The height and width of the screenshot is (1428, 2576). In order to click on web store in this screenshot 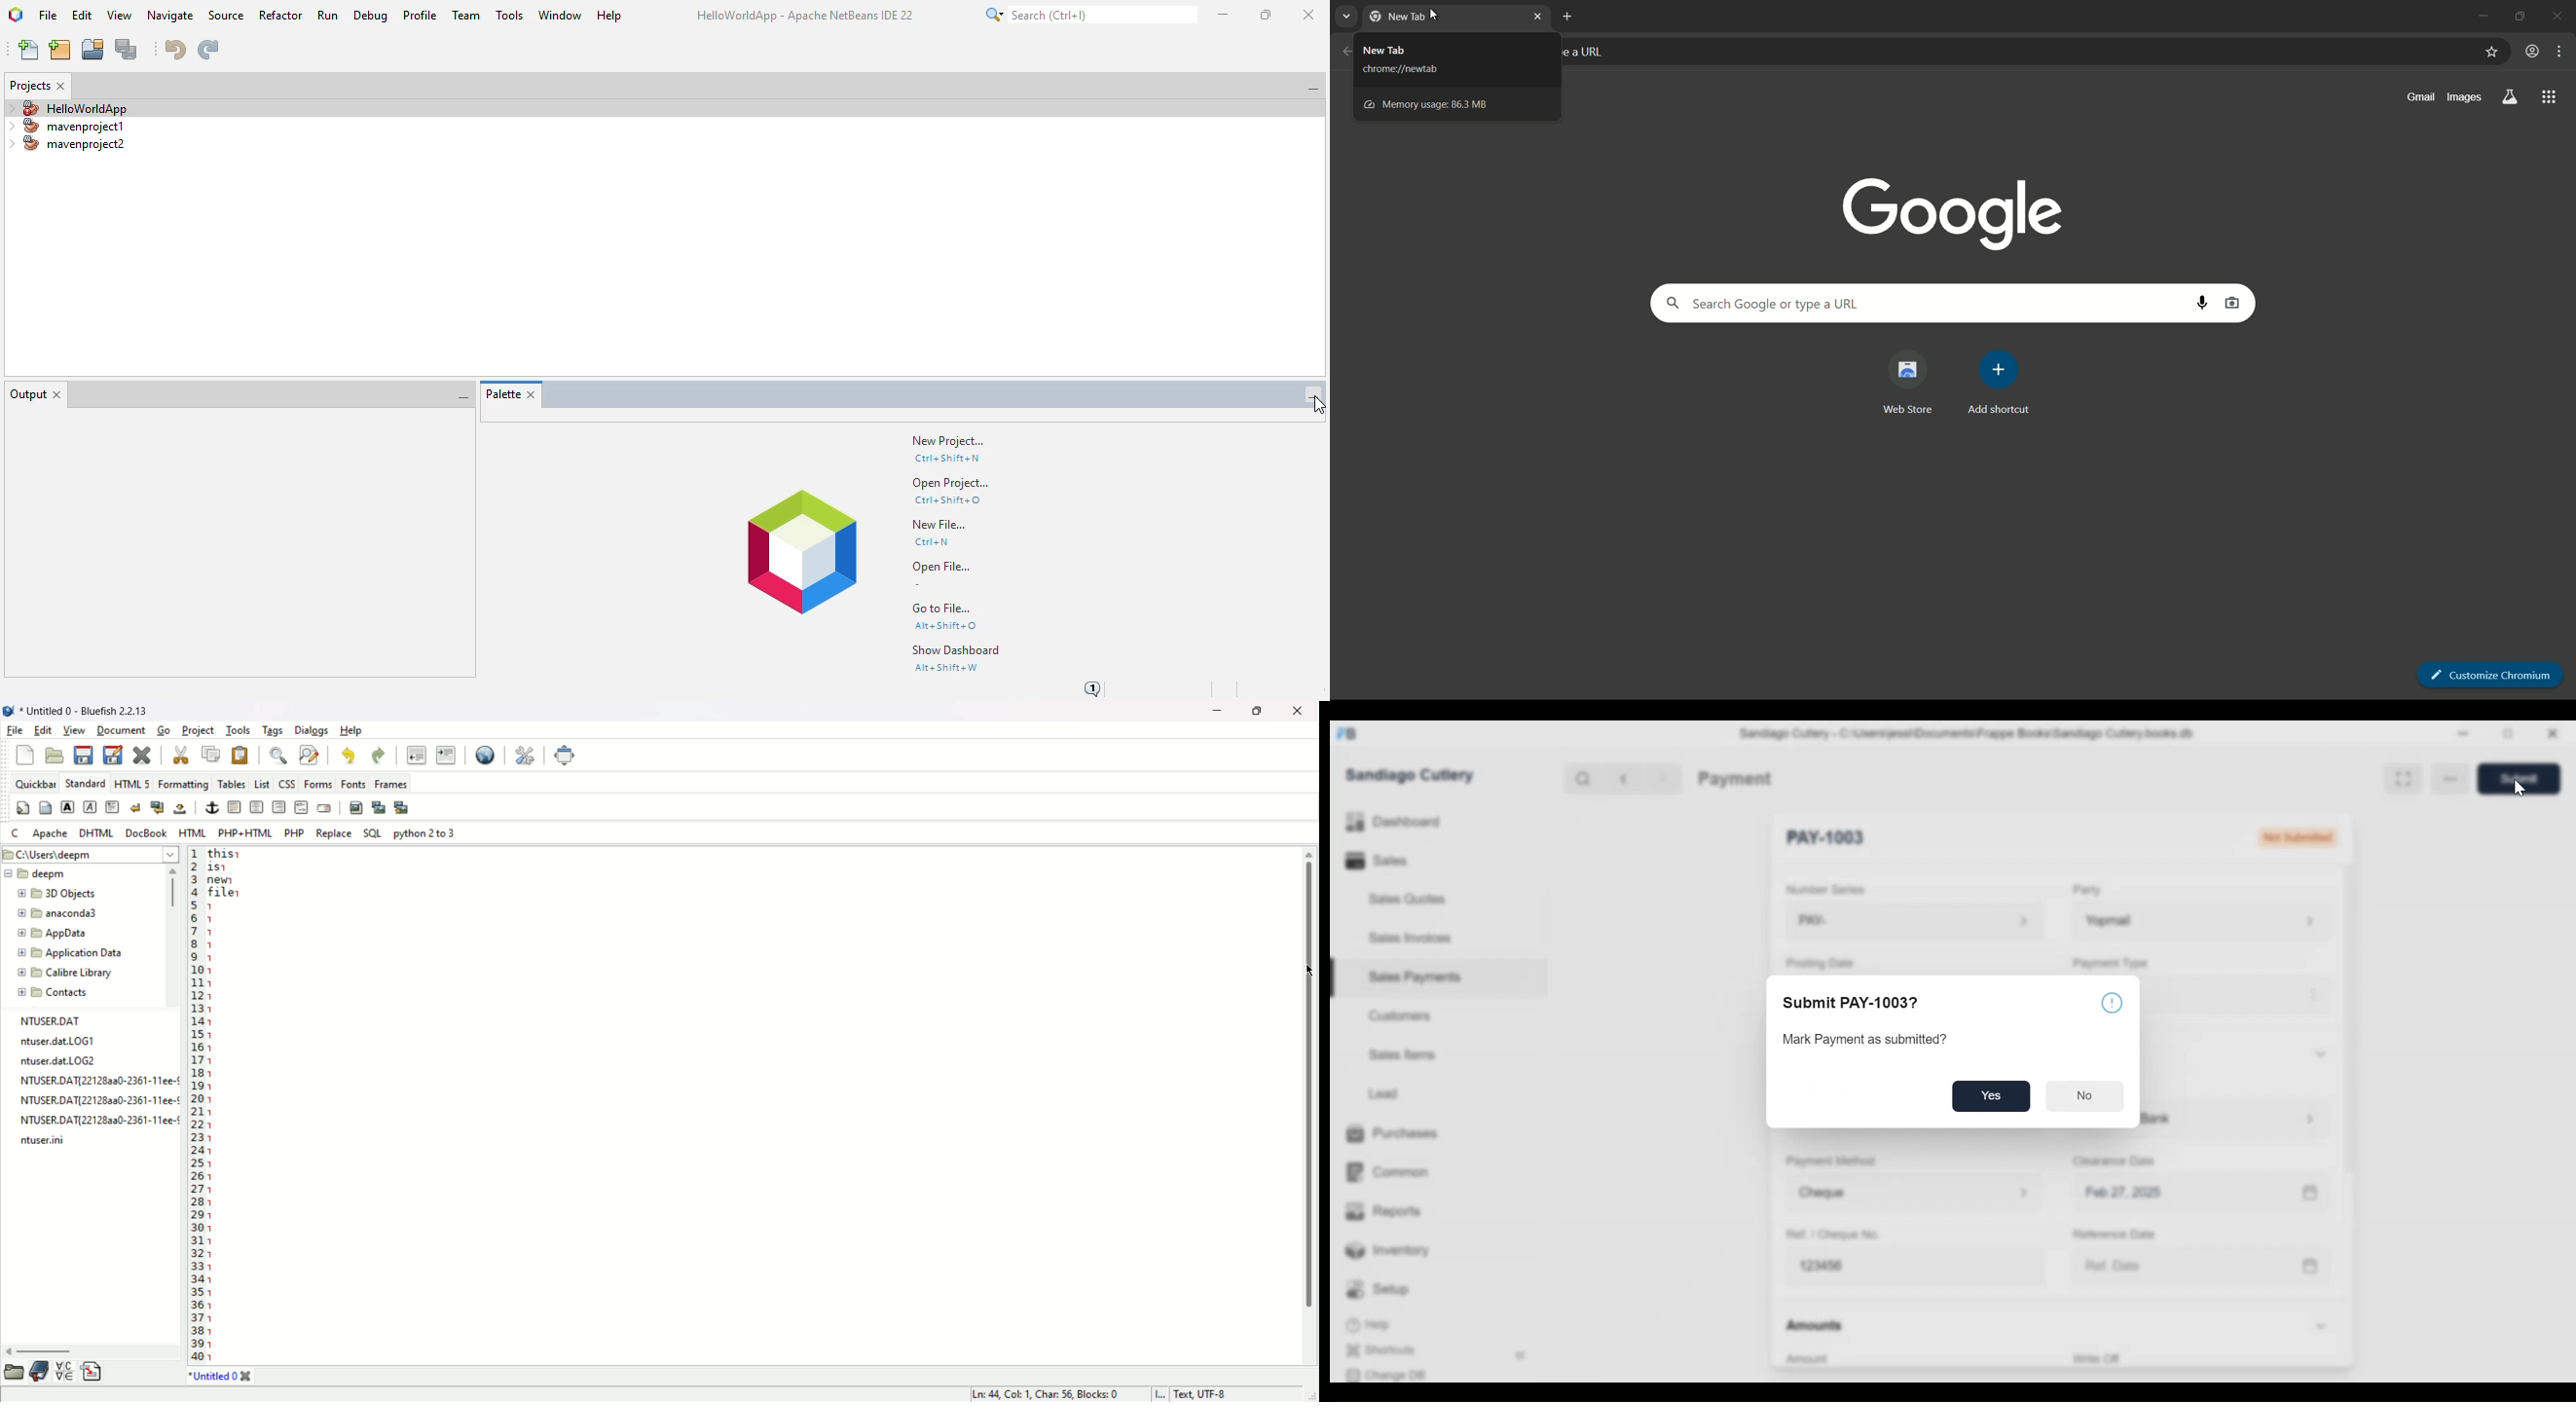, I will do `click(1906, 382)`.